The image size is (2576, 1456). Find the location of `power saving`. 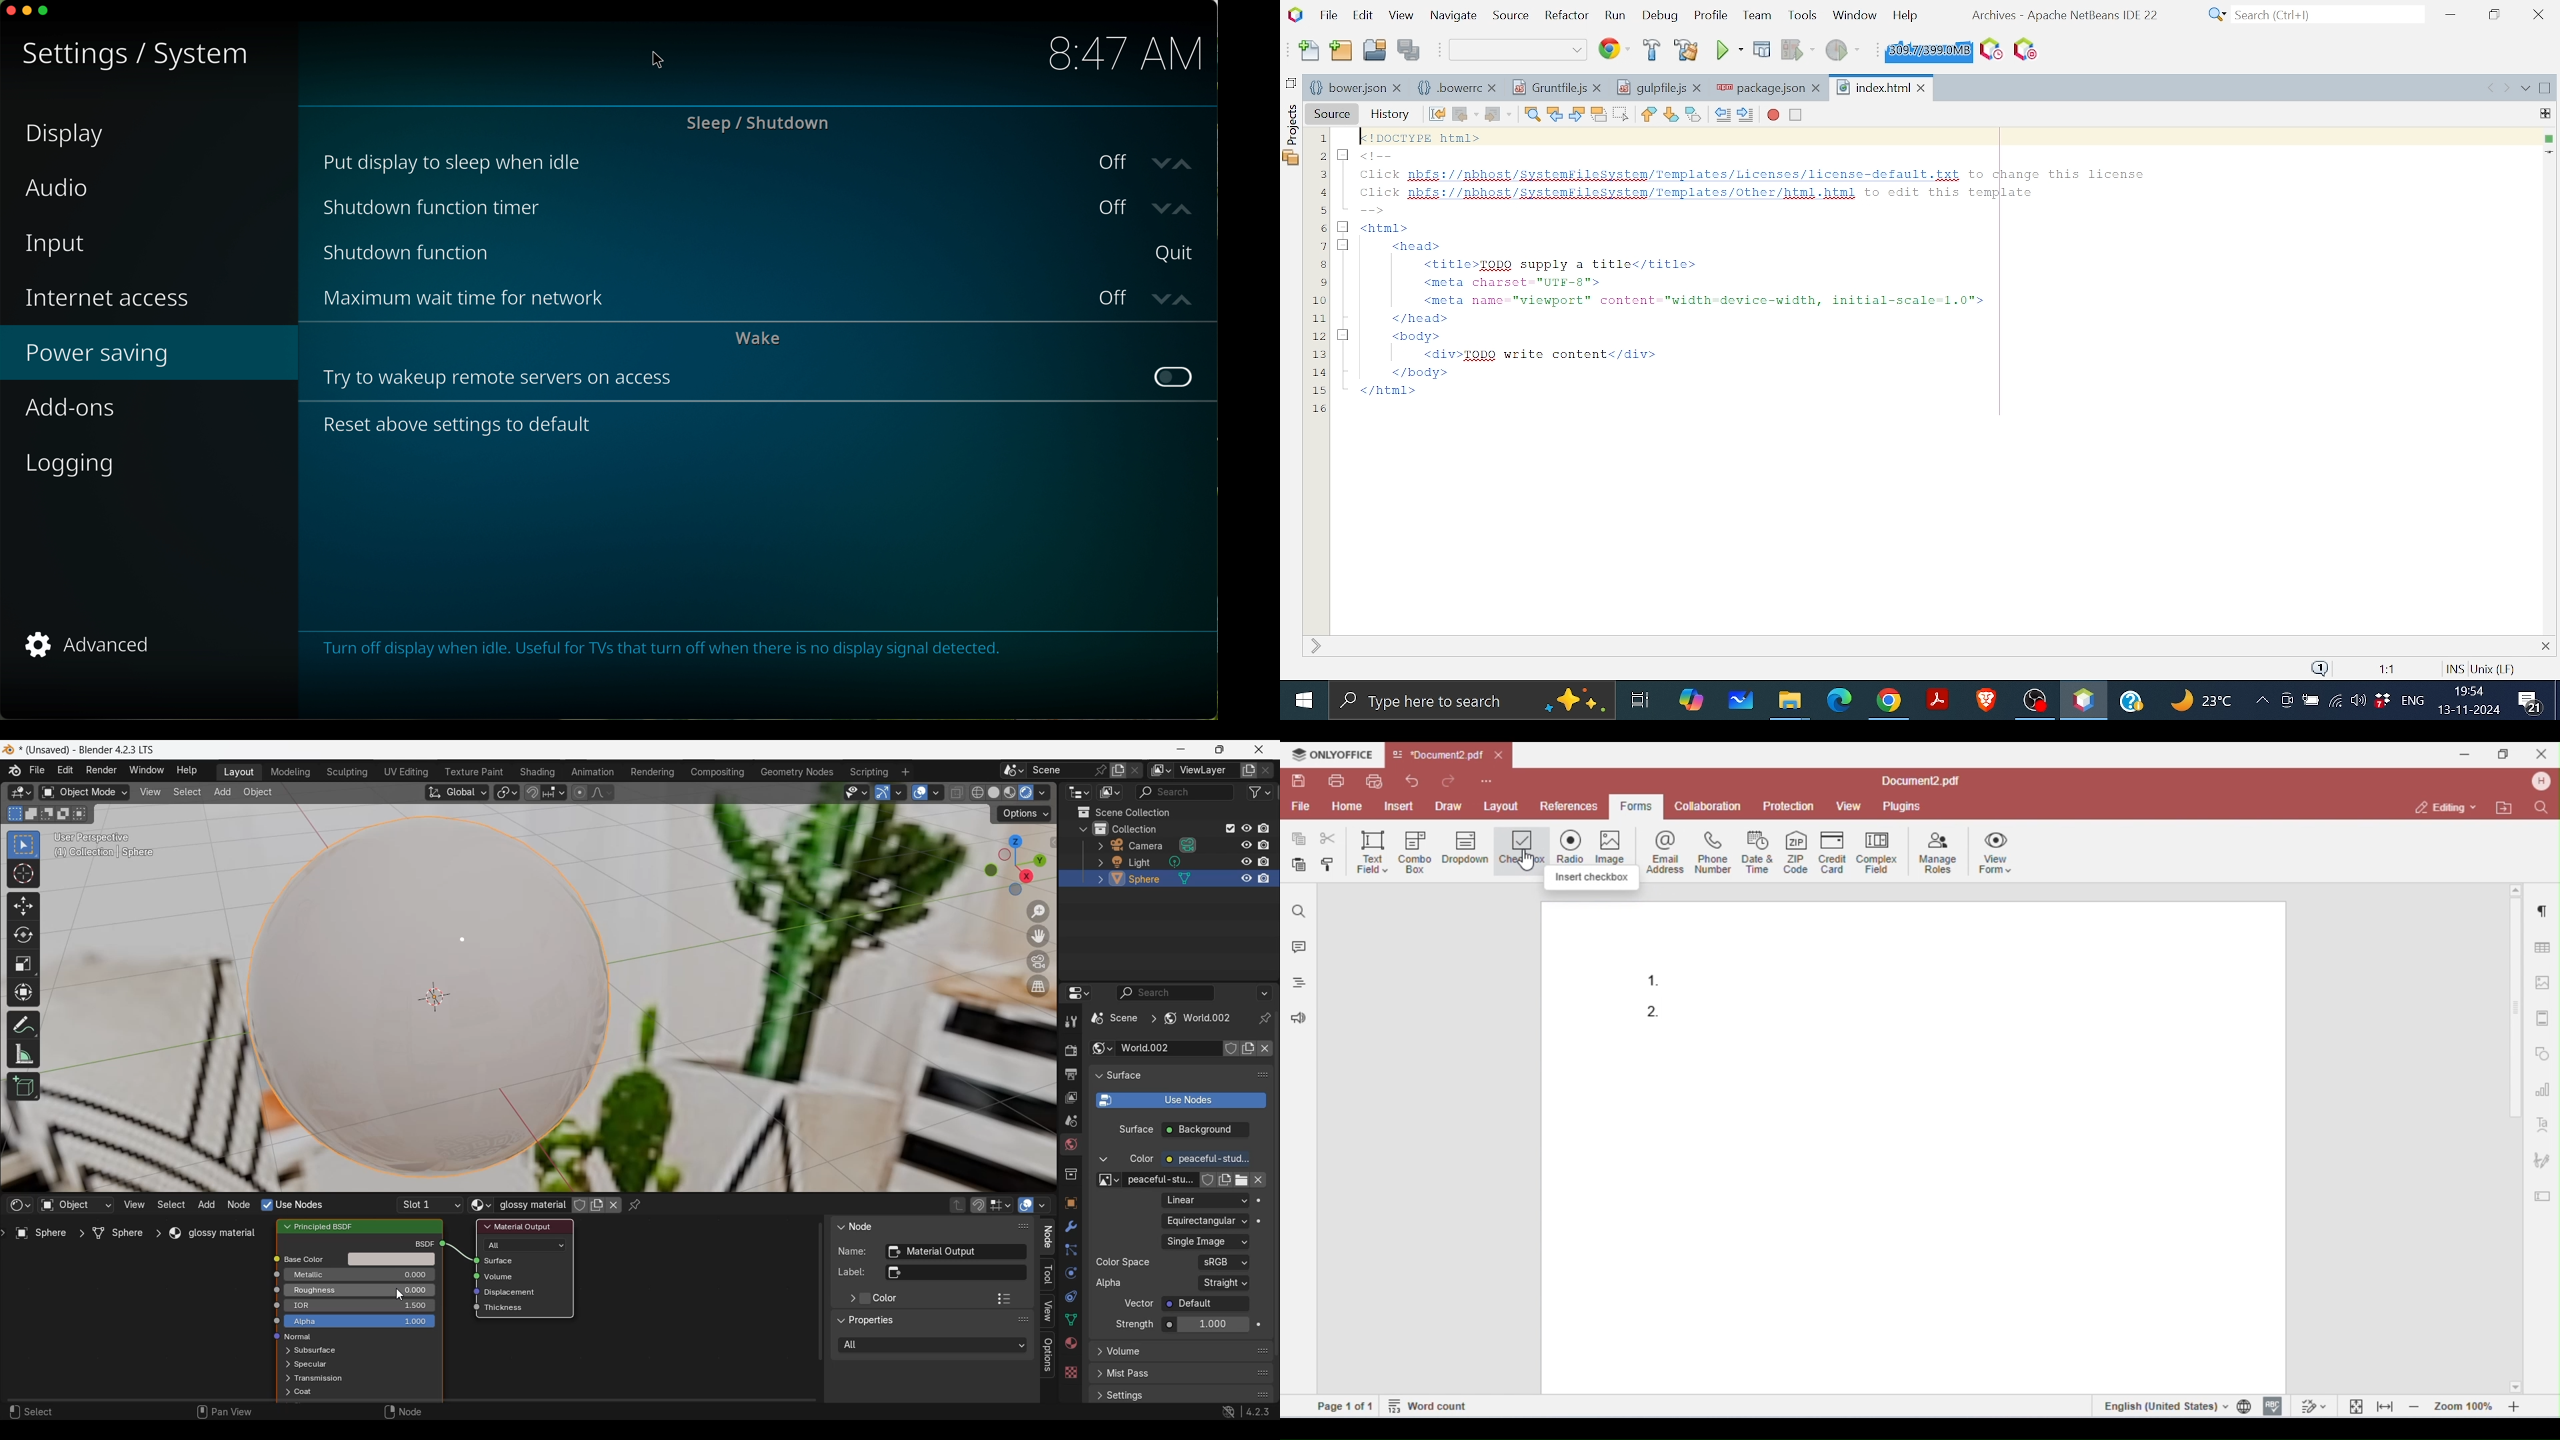

power saving is located at coordinates (150, 353).